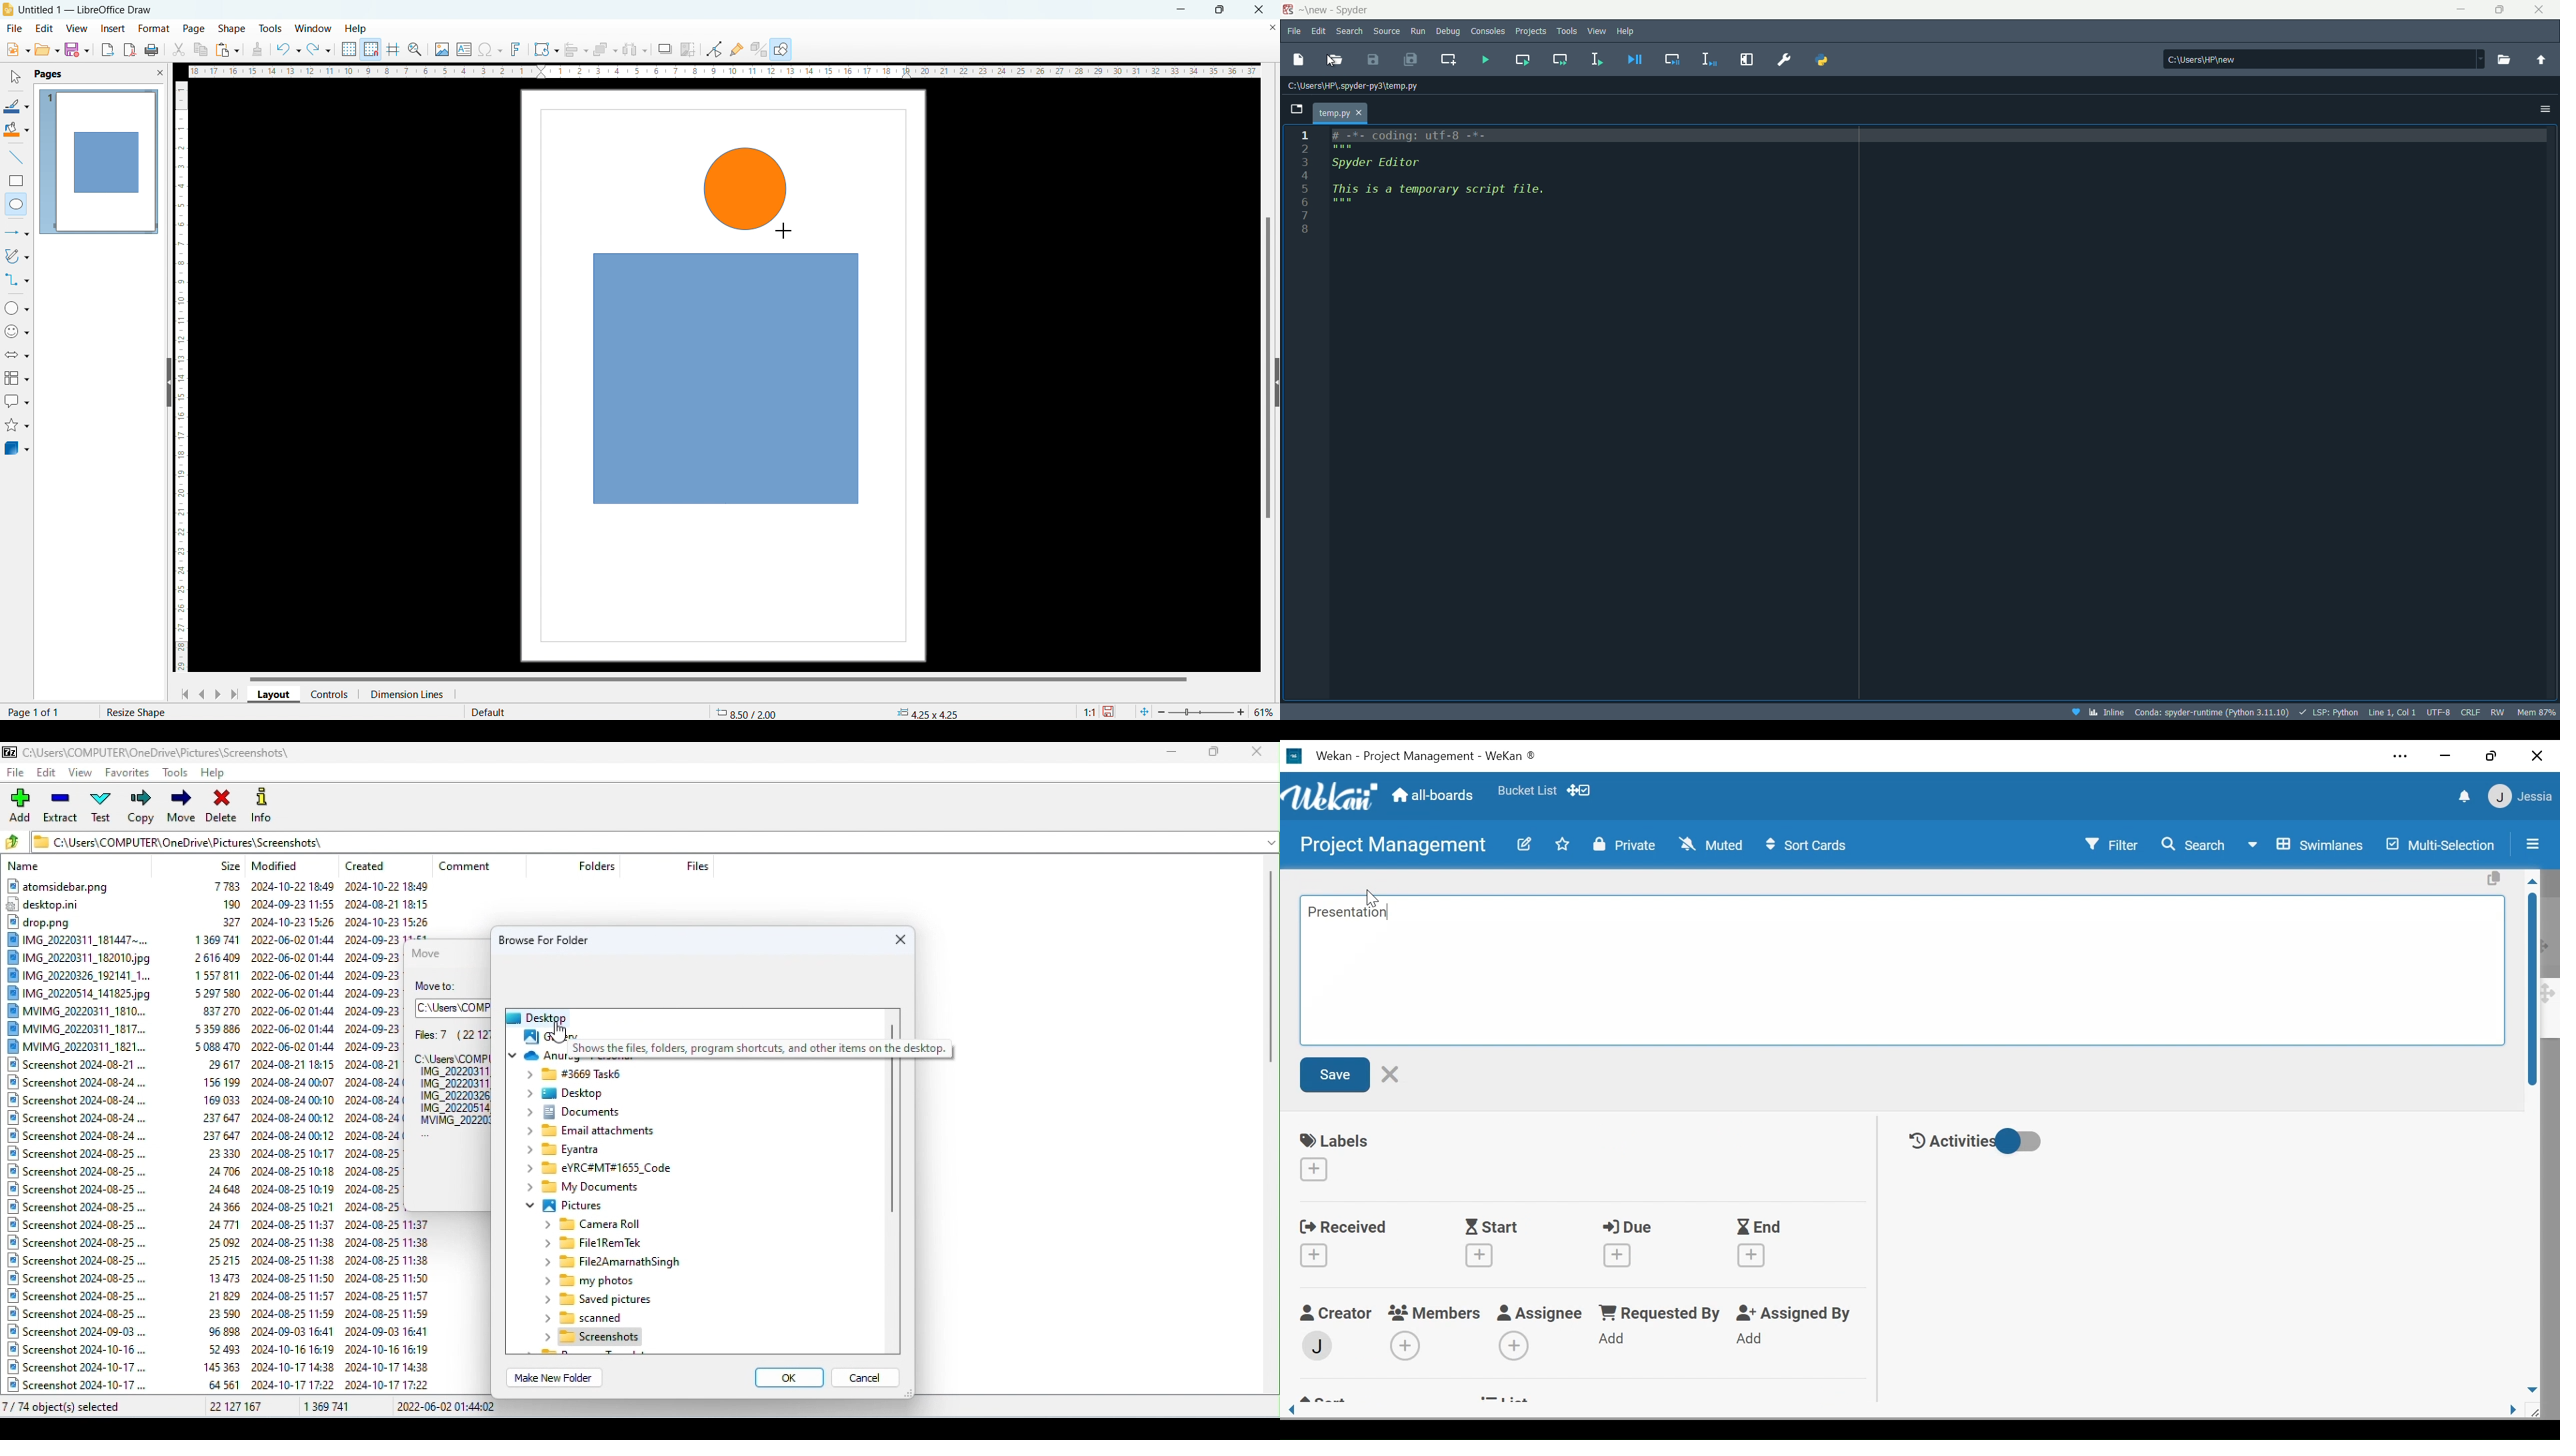 This screenshot has width=2576, height=1456. What do you see at coordinates (1627, 1227) in the screenshot?
I see `Due Date` at bounding box center [1627, 1227].